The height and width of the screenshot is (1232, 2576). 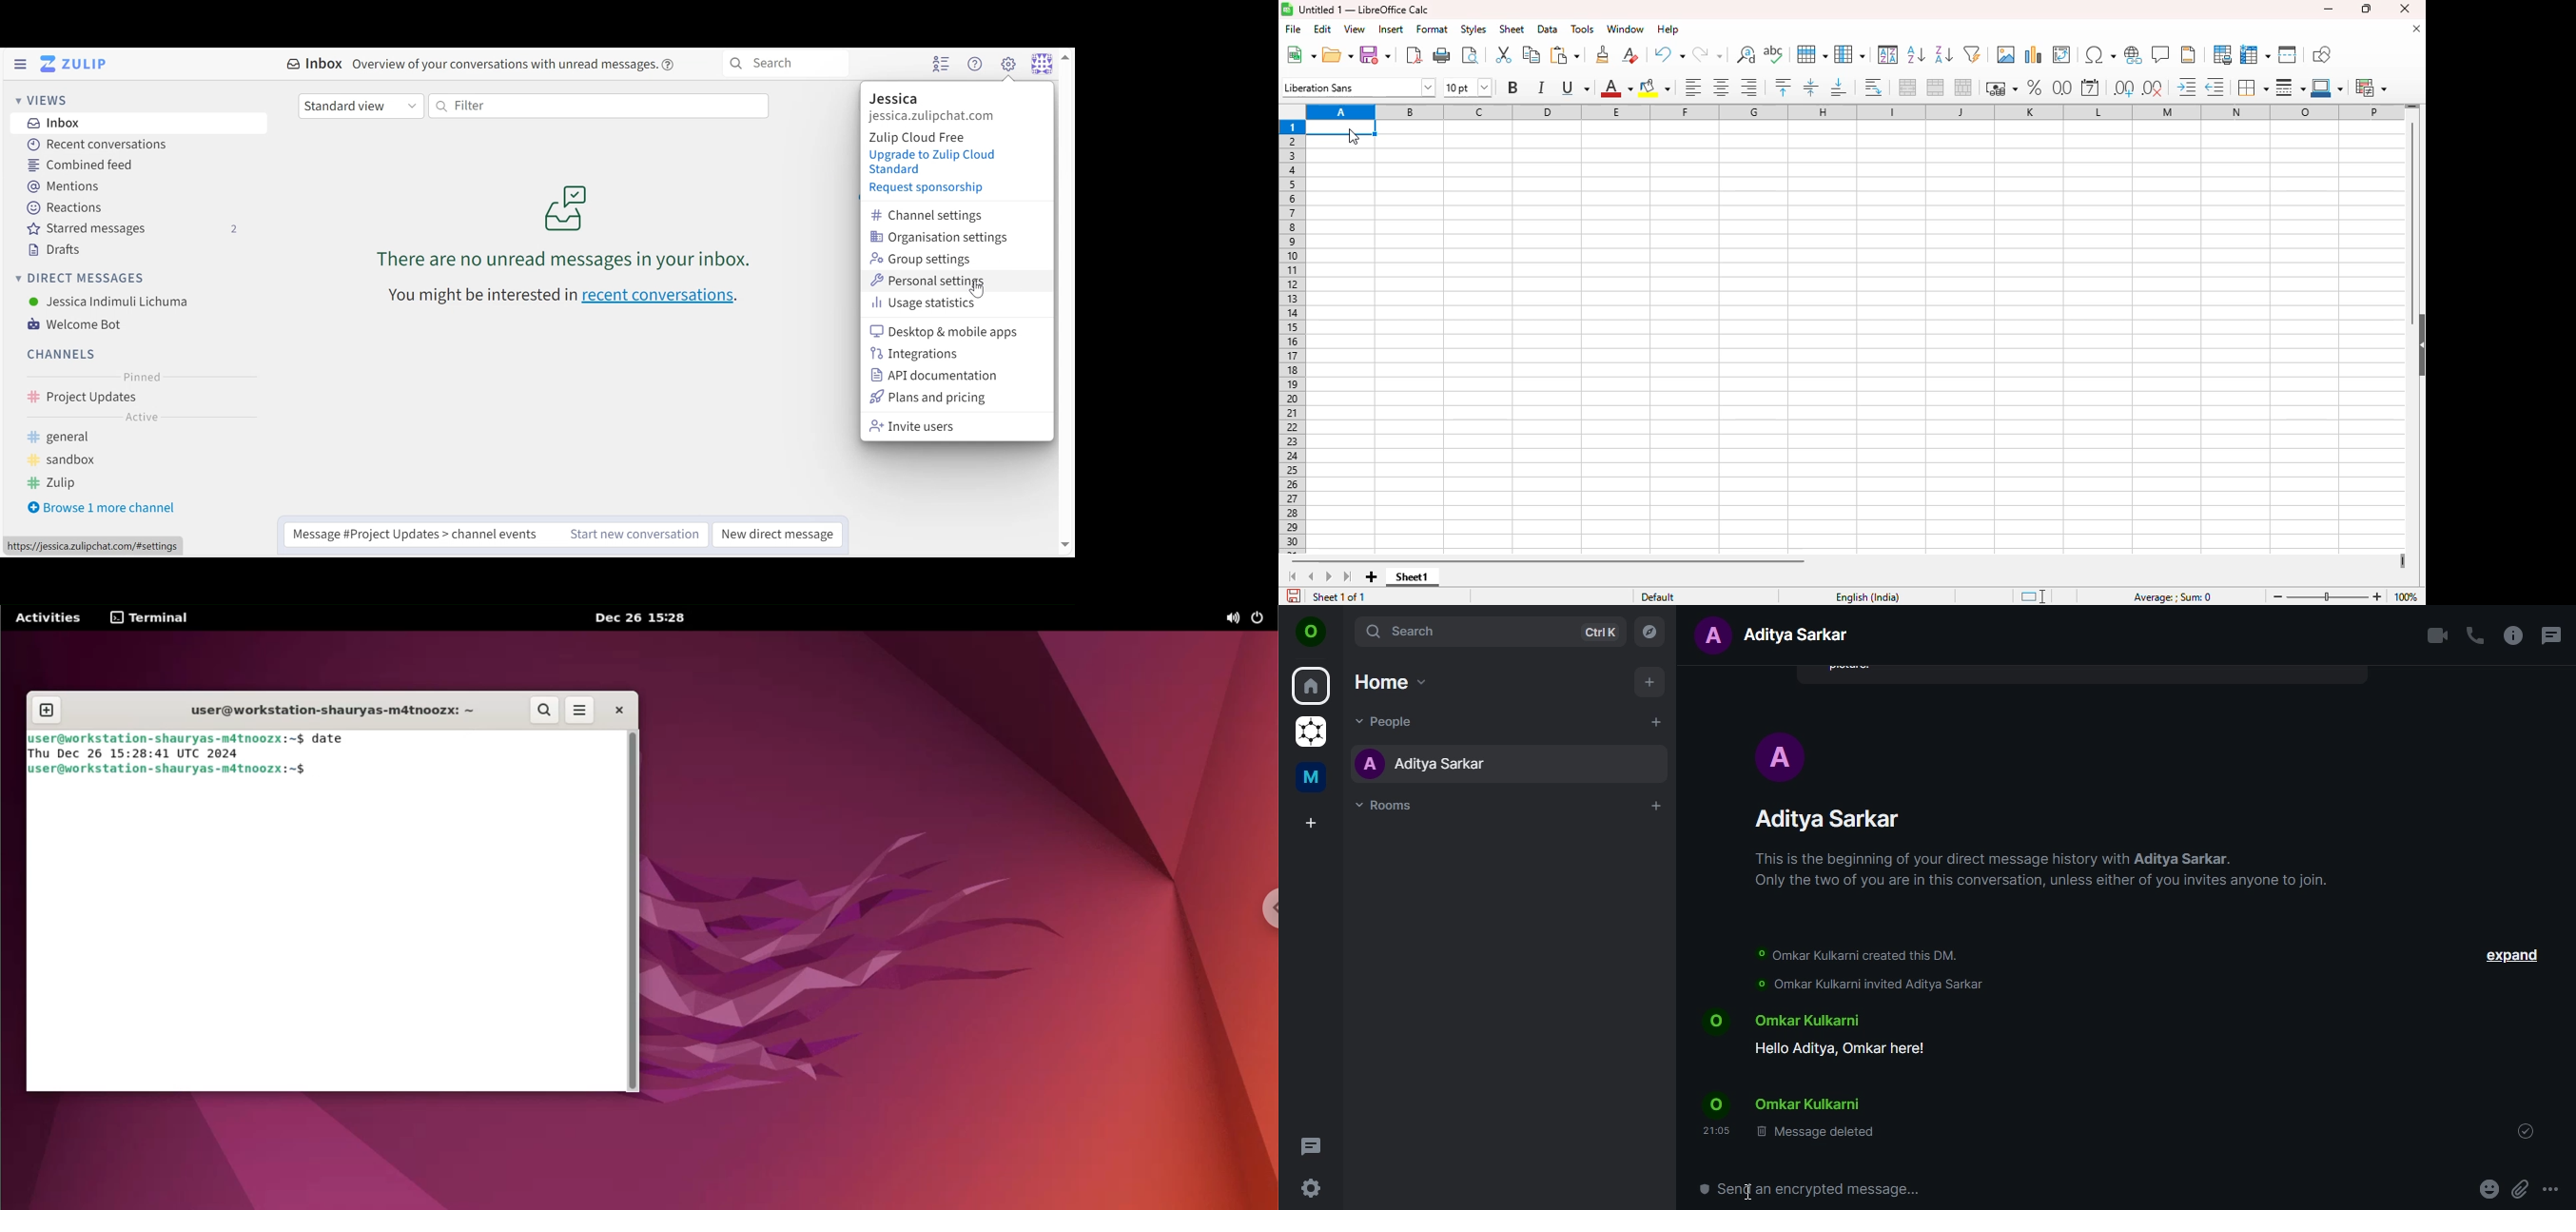 I want to click on show, so click(x=2419, y=346).